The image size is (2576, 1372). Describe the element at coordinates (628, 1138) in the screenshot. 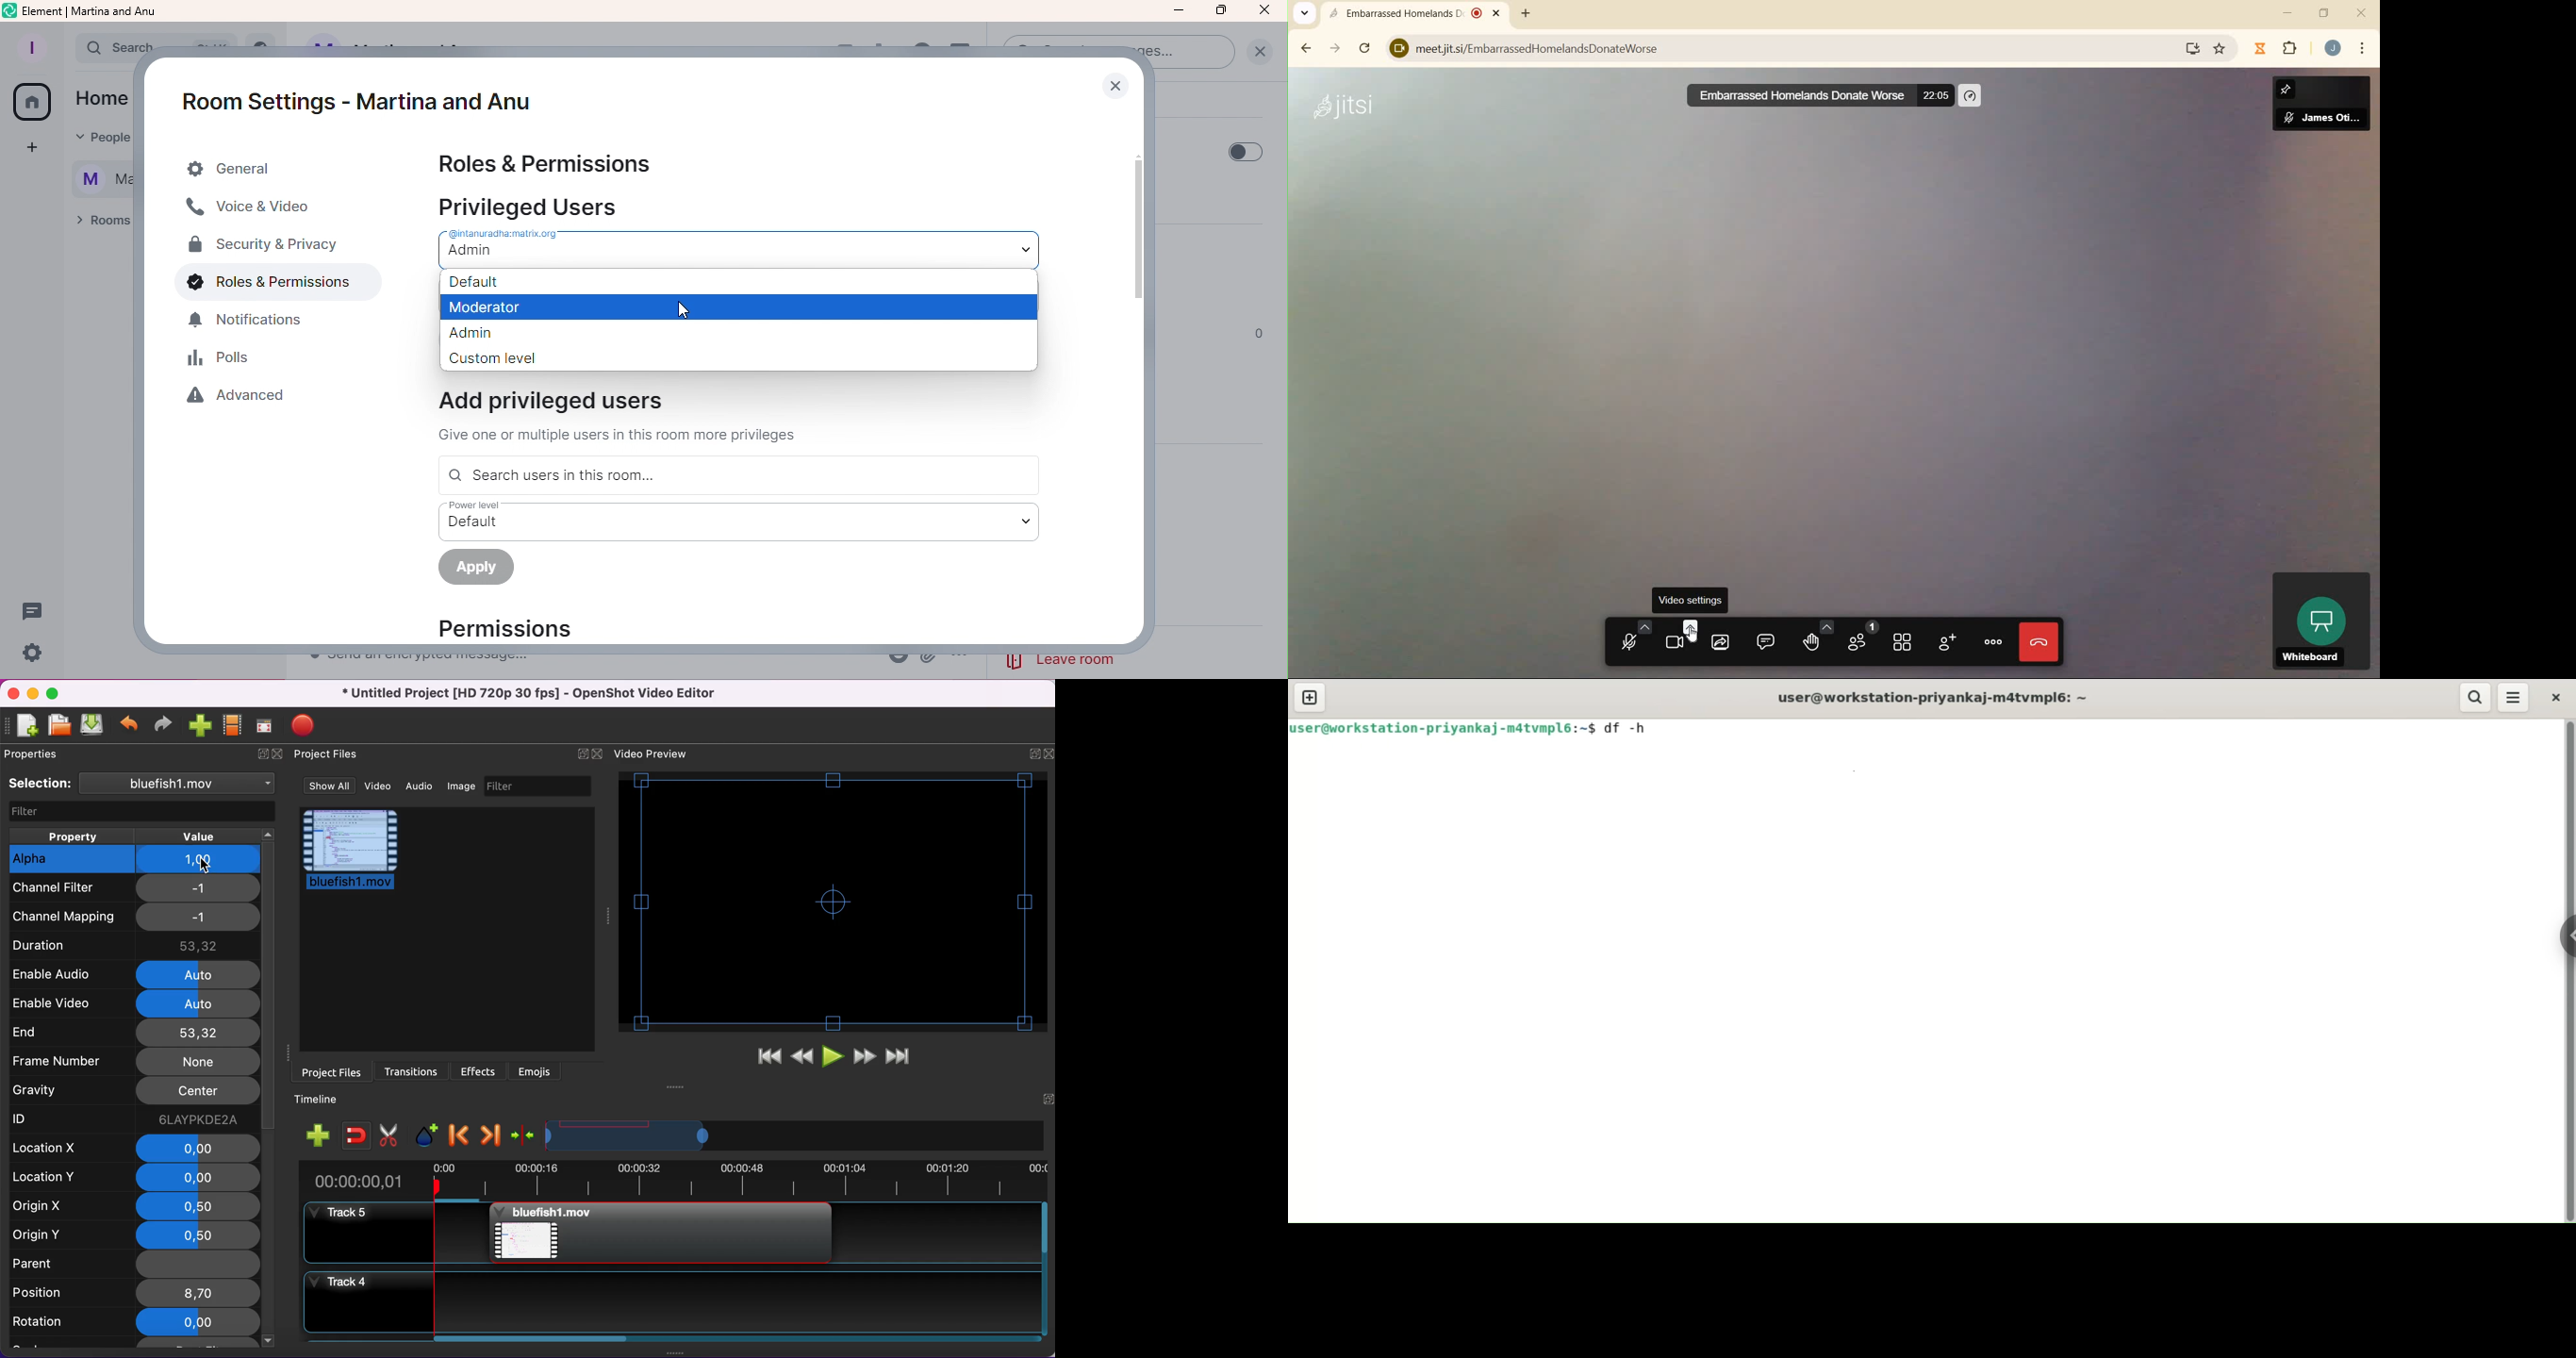

I see `timeline` at that location.